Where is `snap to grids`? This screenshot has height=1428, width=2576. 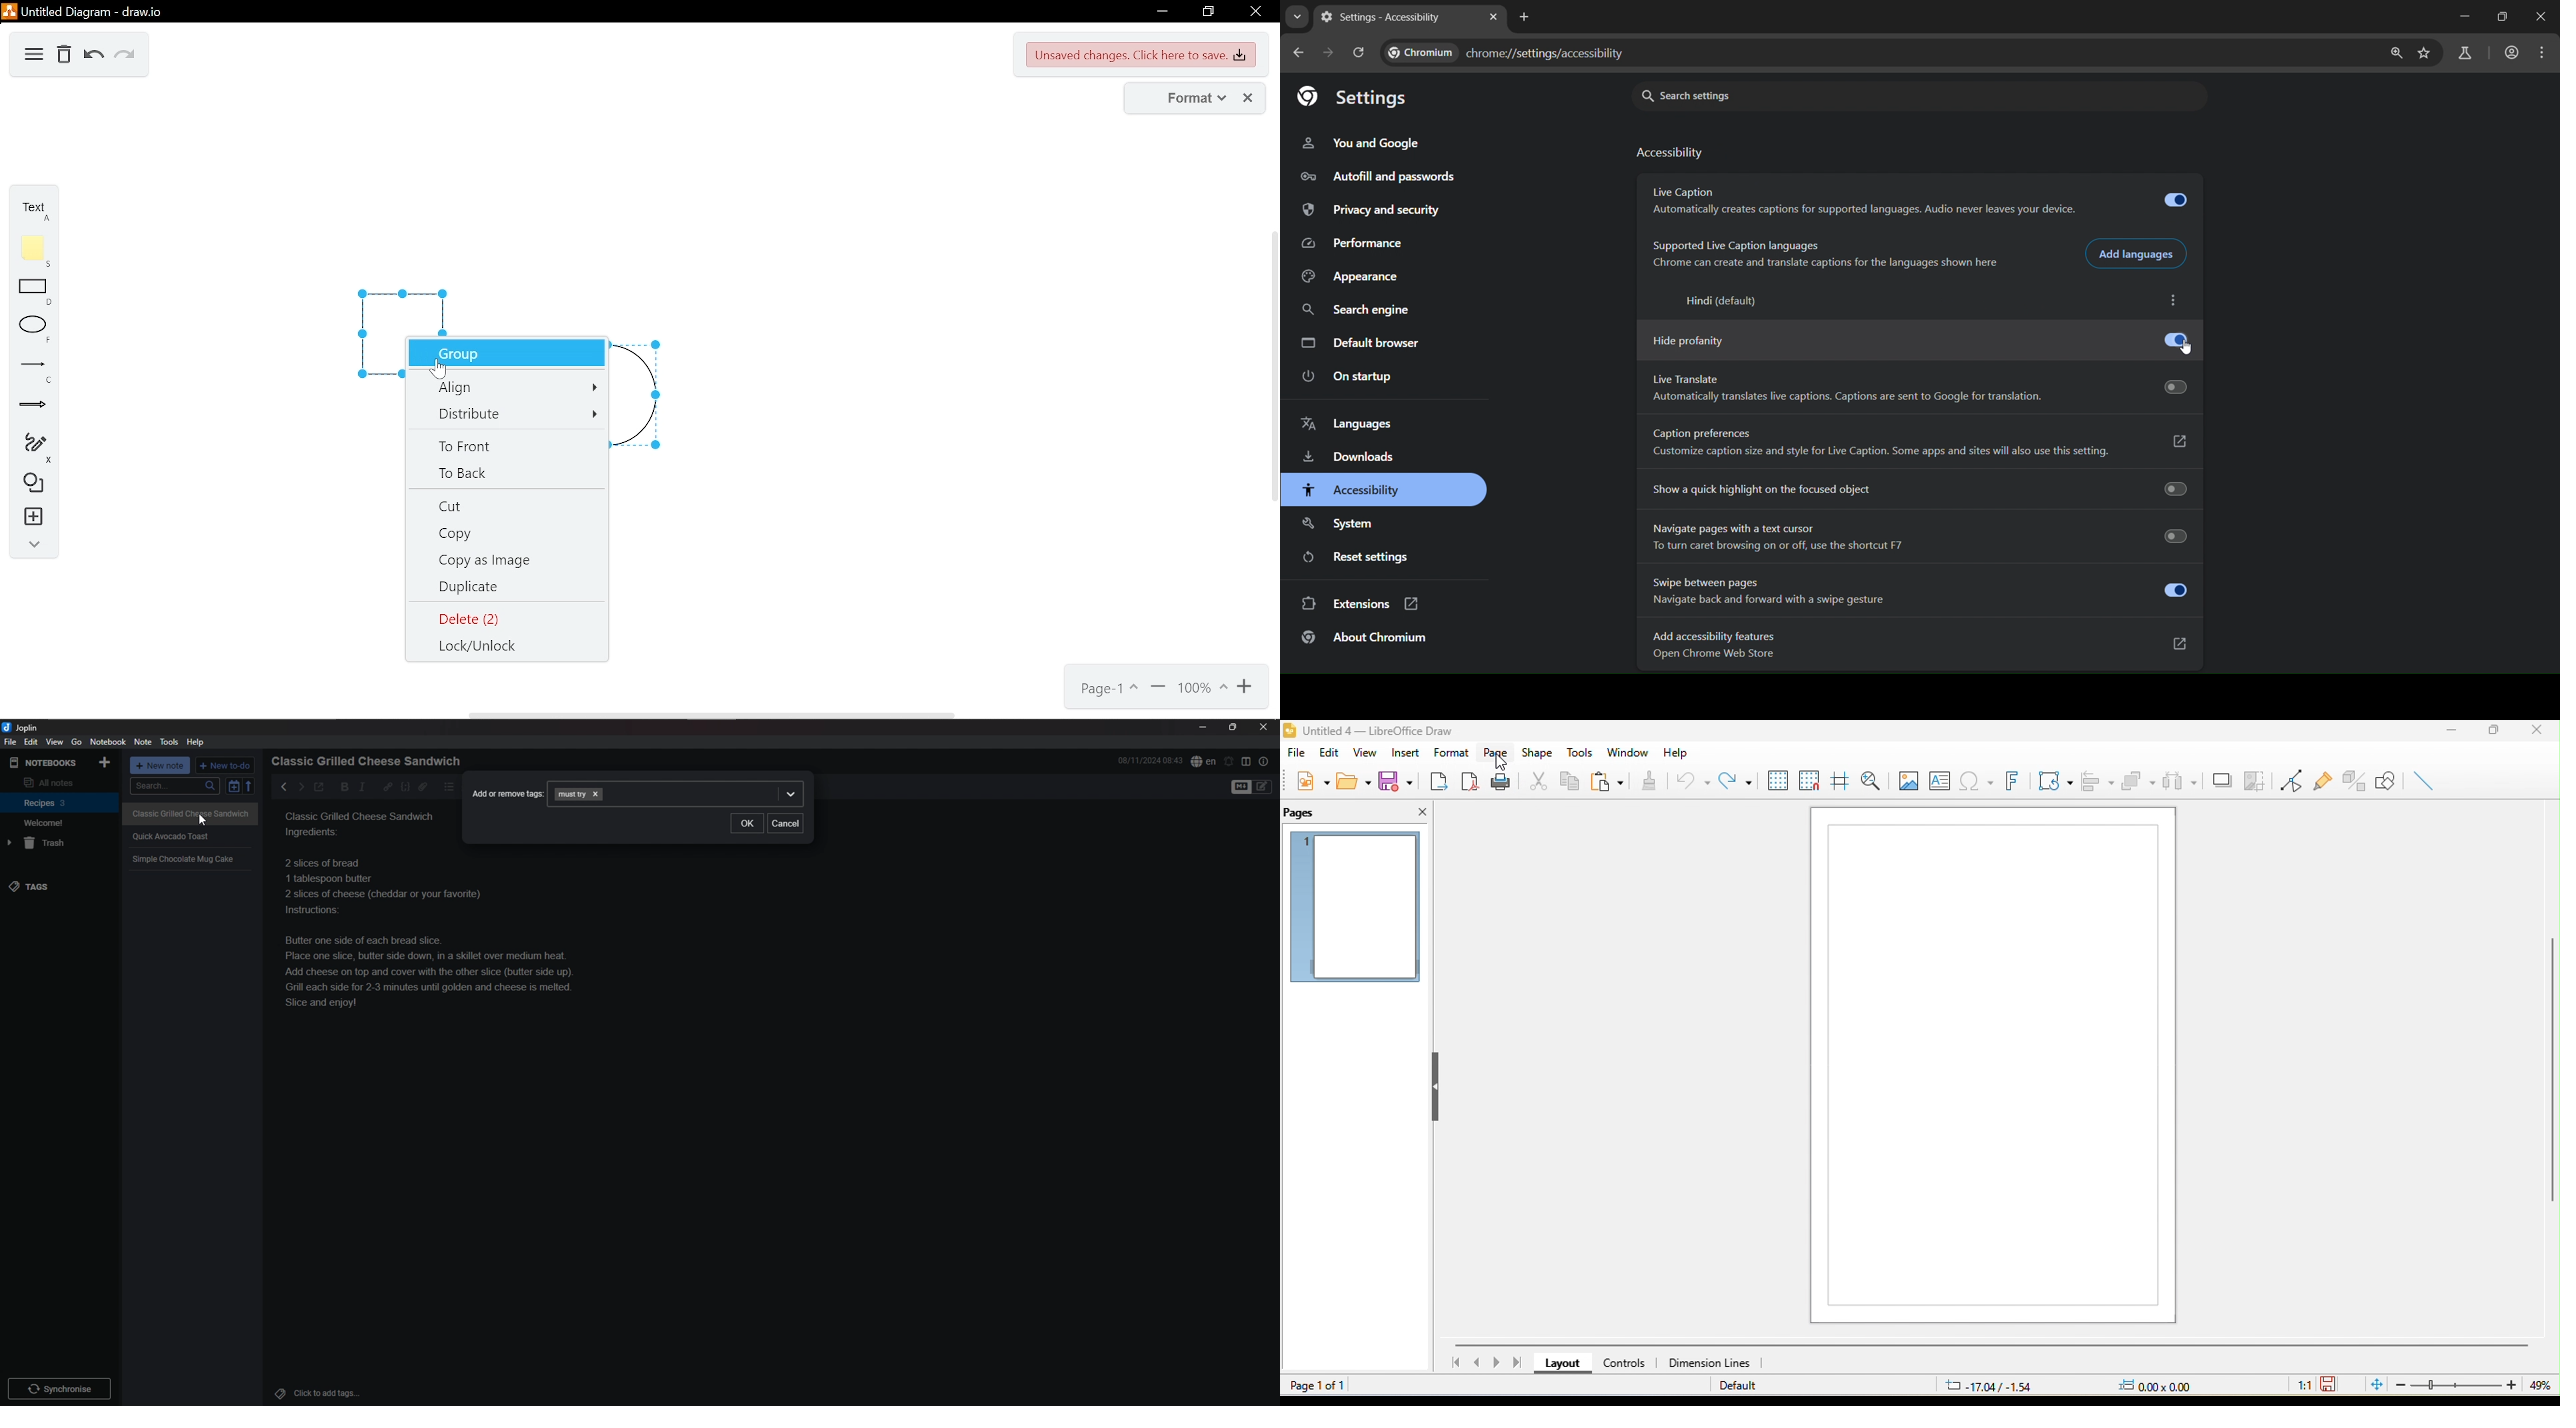
snap to grids is located at coordinates (1812, 780).